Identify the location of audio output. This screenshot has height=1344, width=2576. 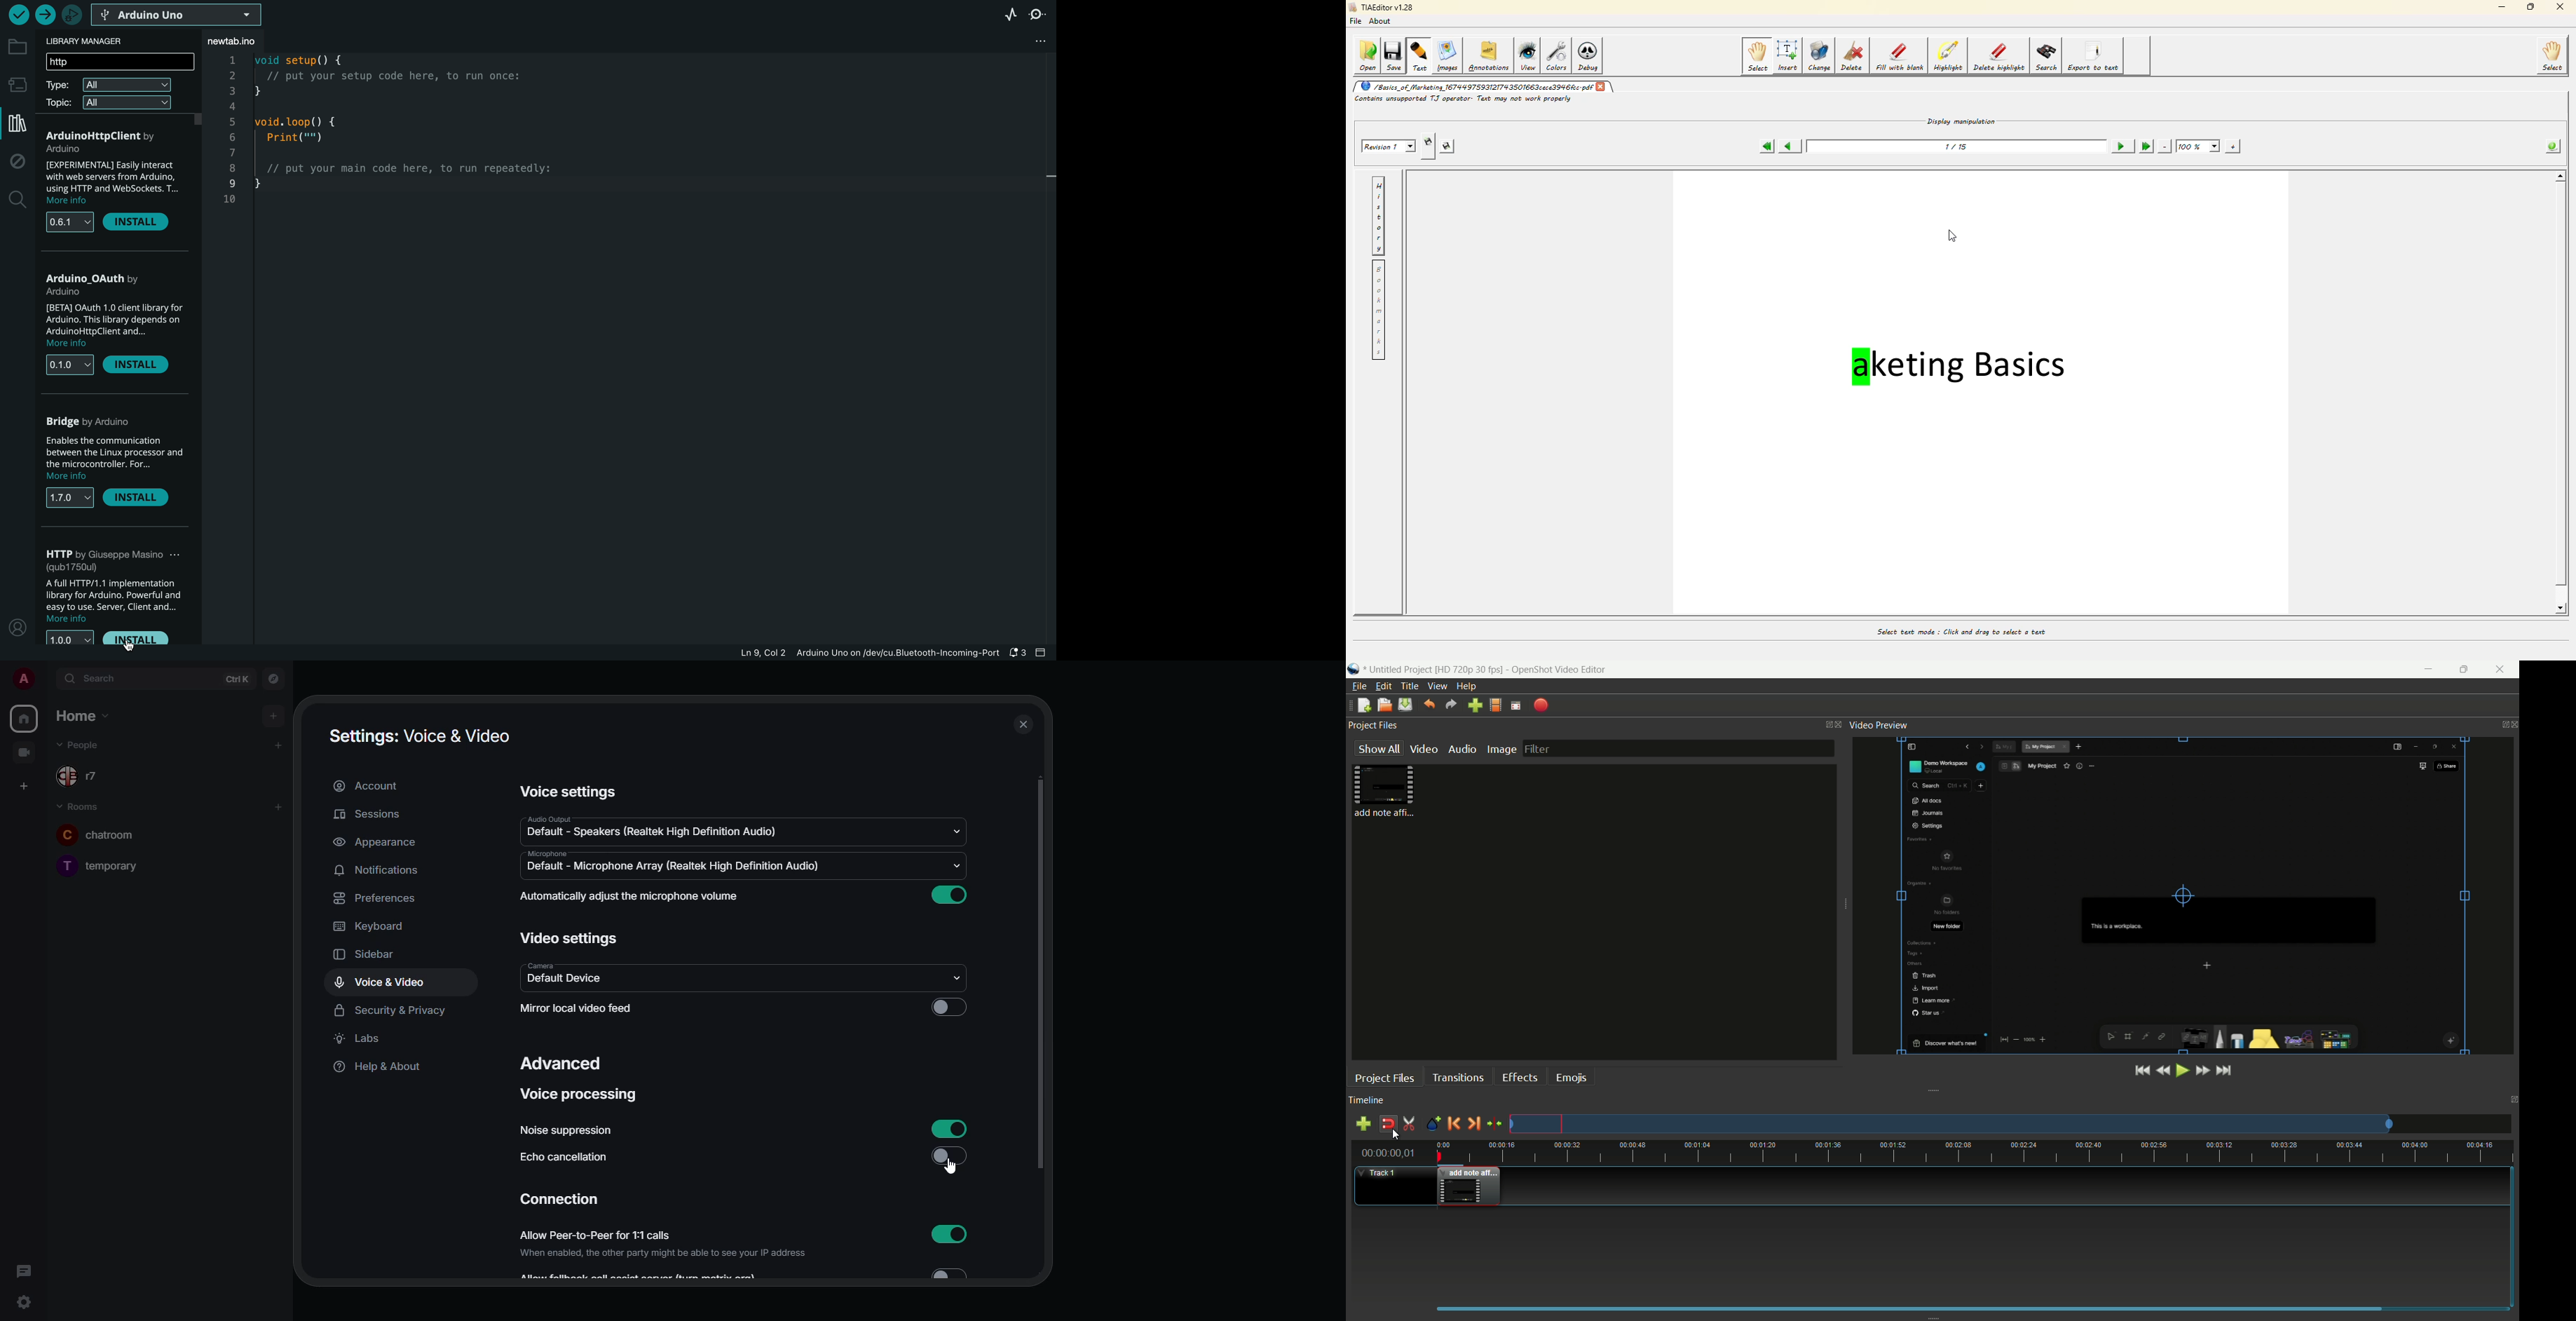
(547, 819).